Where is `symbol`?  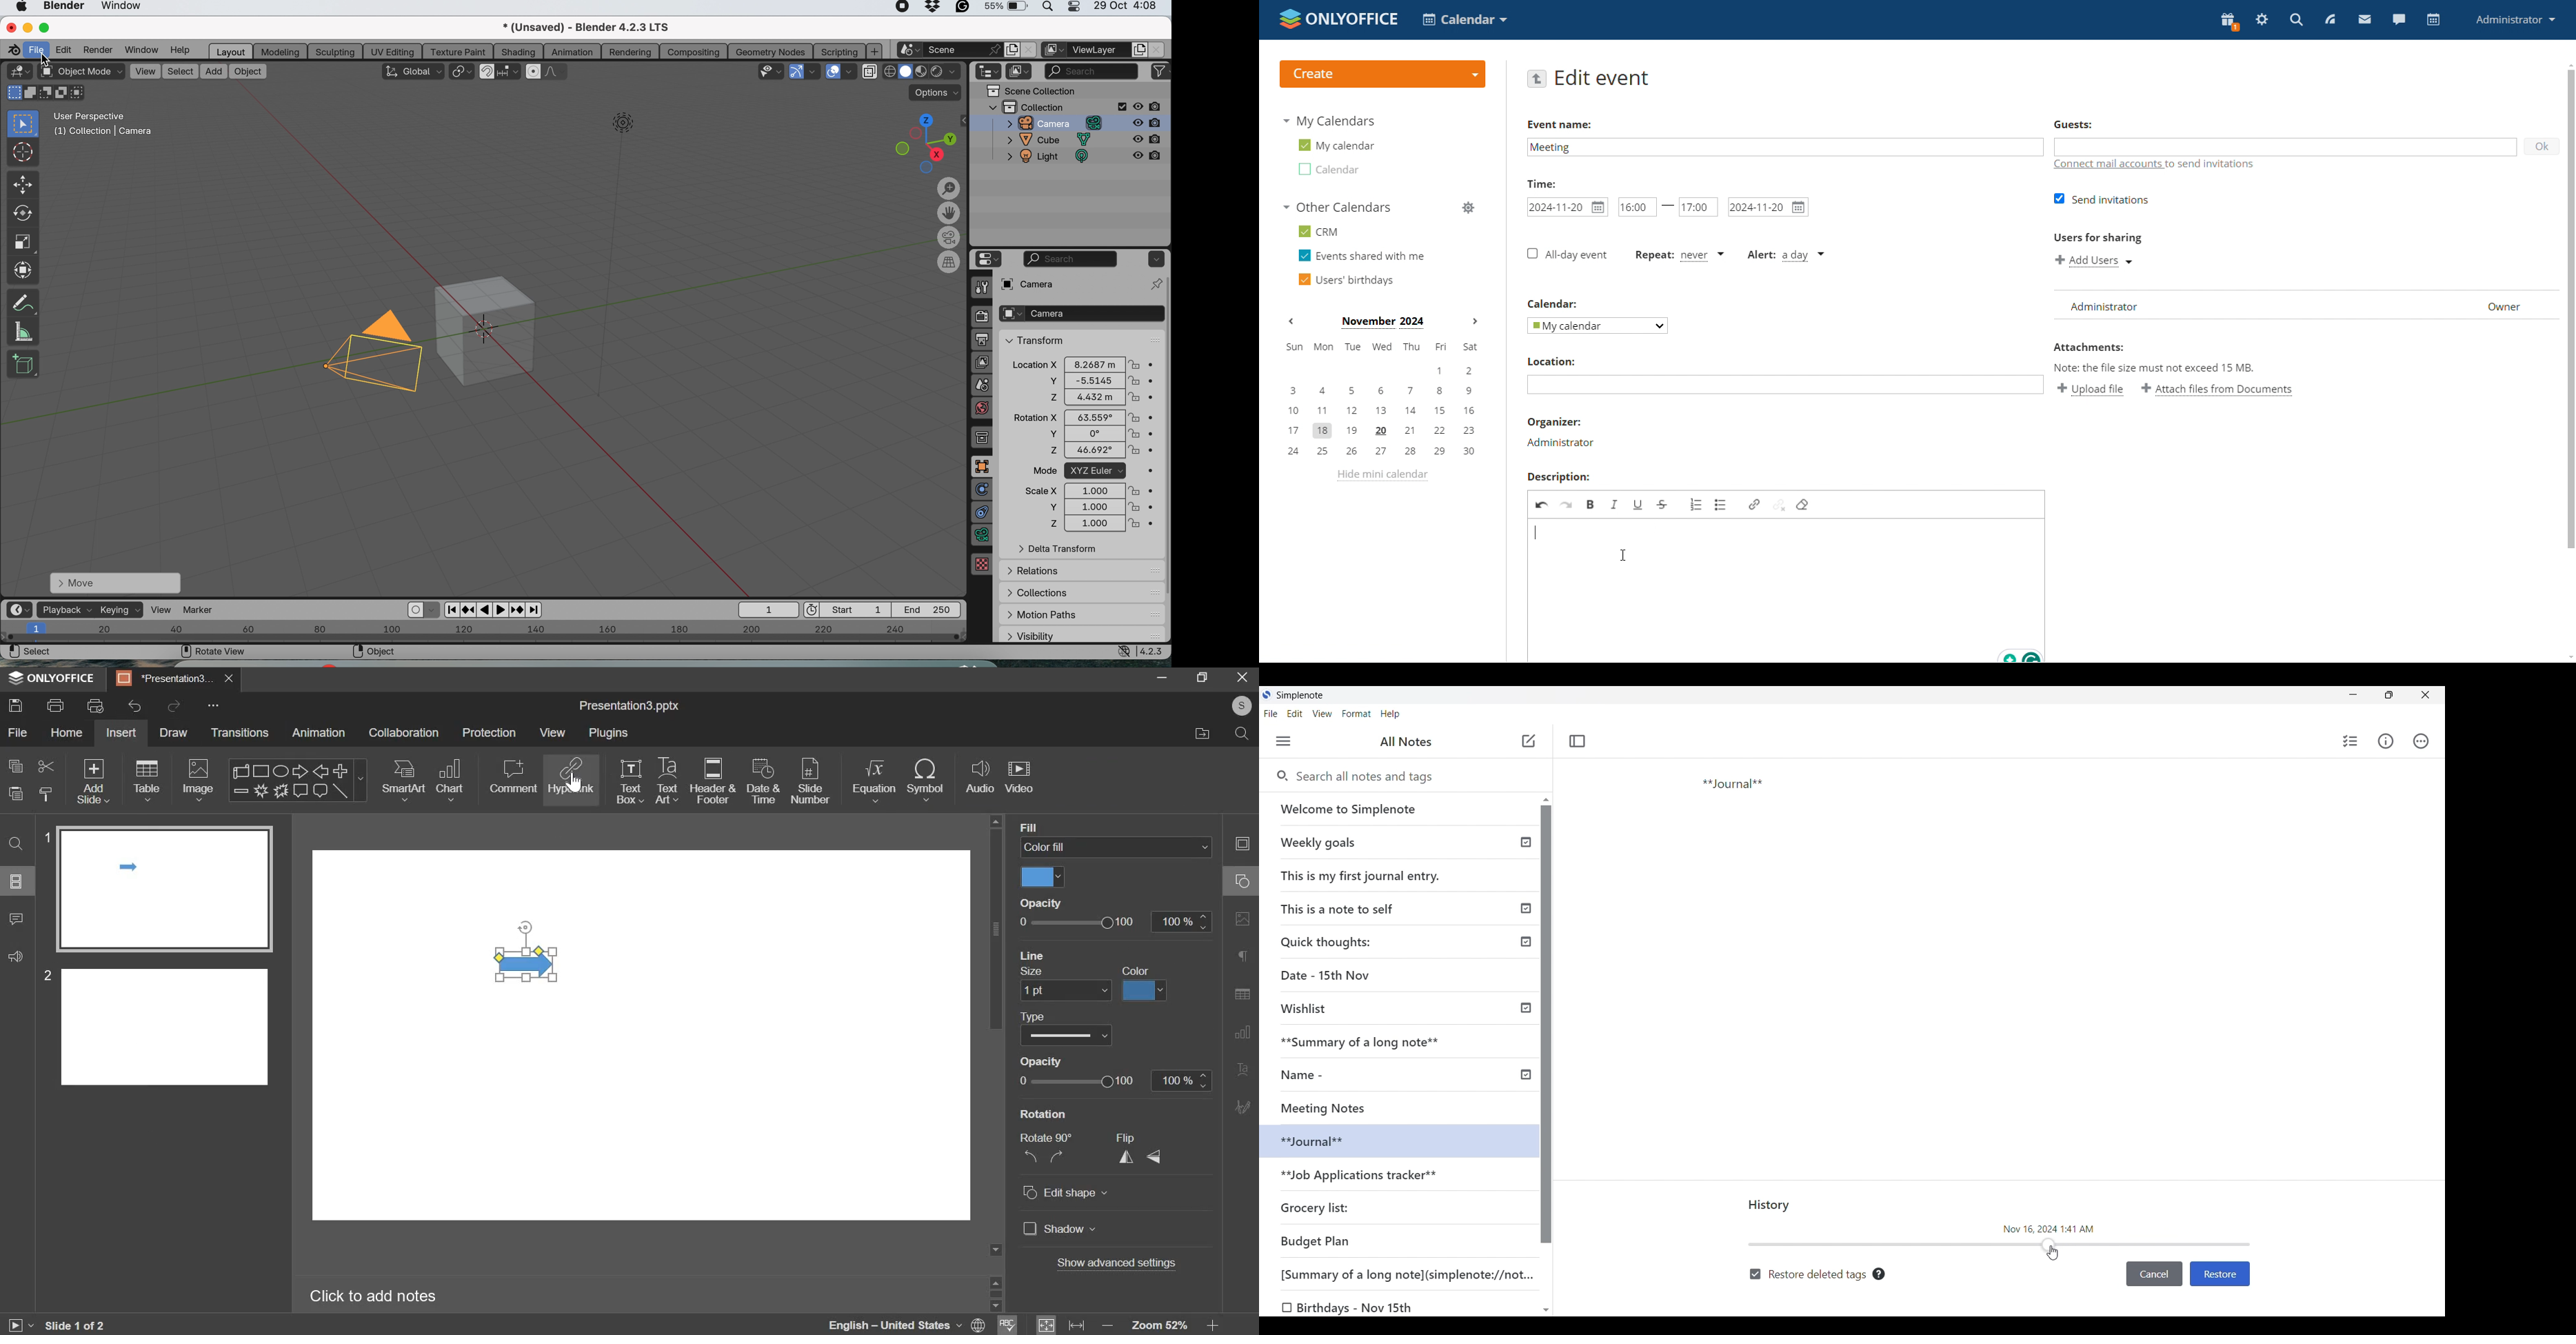
symbol is located at coordinates (926, 780).